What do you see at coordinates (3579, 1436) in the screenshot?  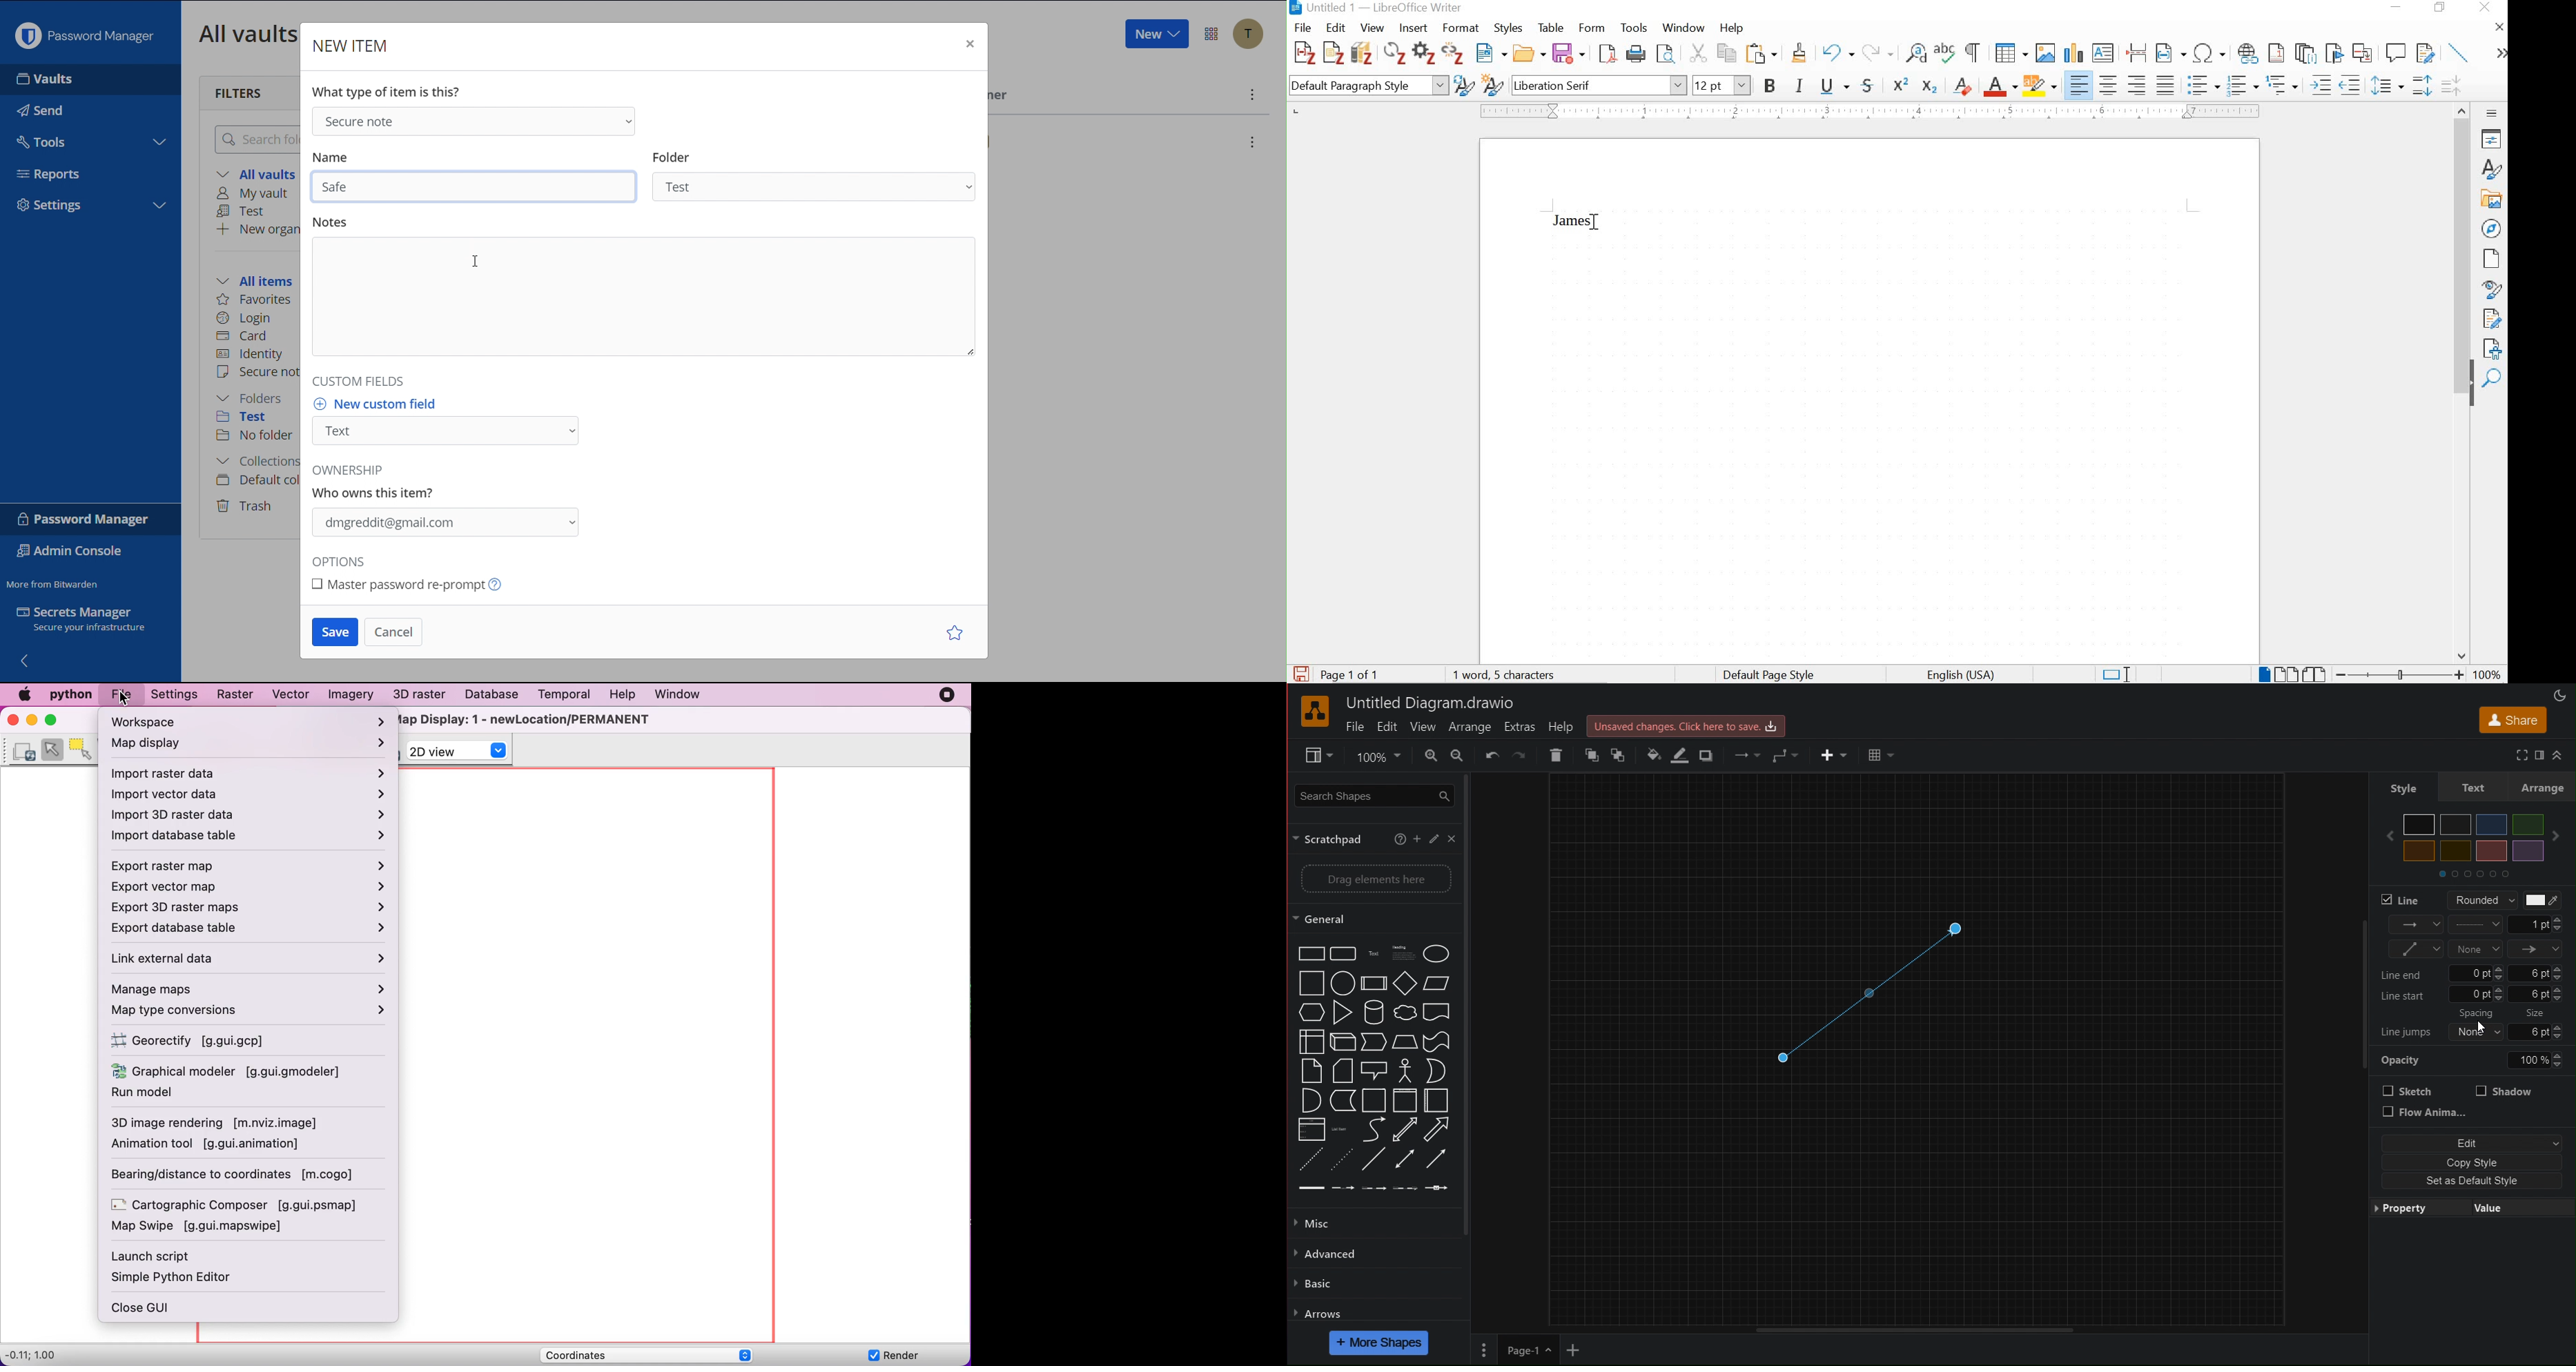 I see `Opacity` at bounding box center [3579, 1436].